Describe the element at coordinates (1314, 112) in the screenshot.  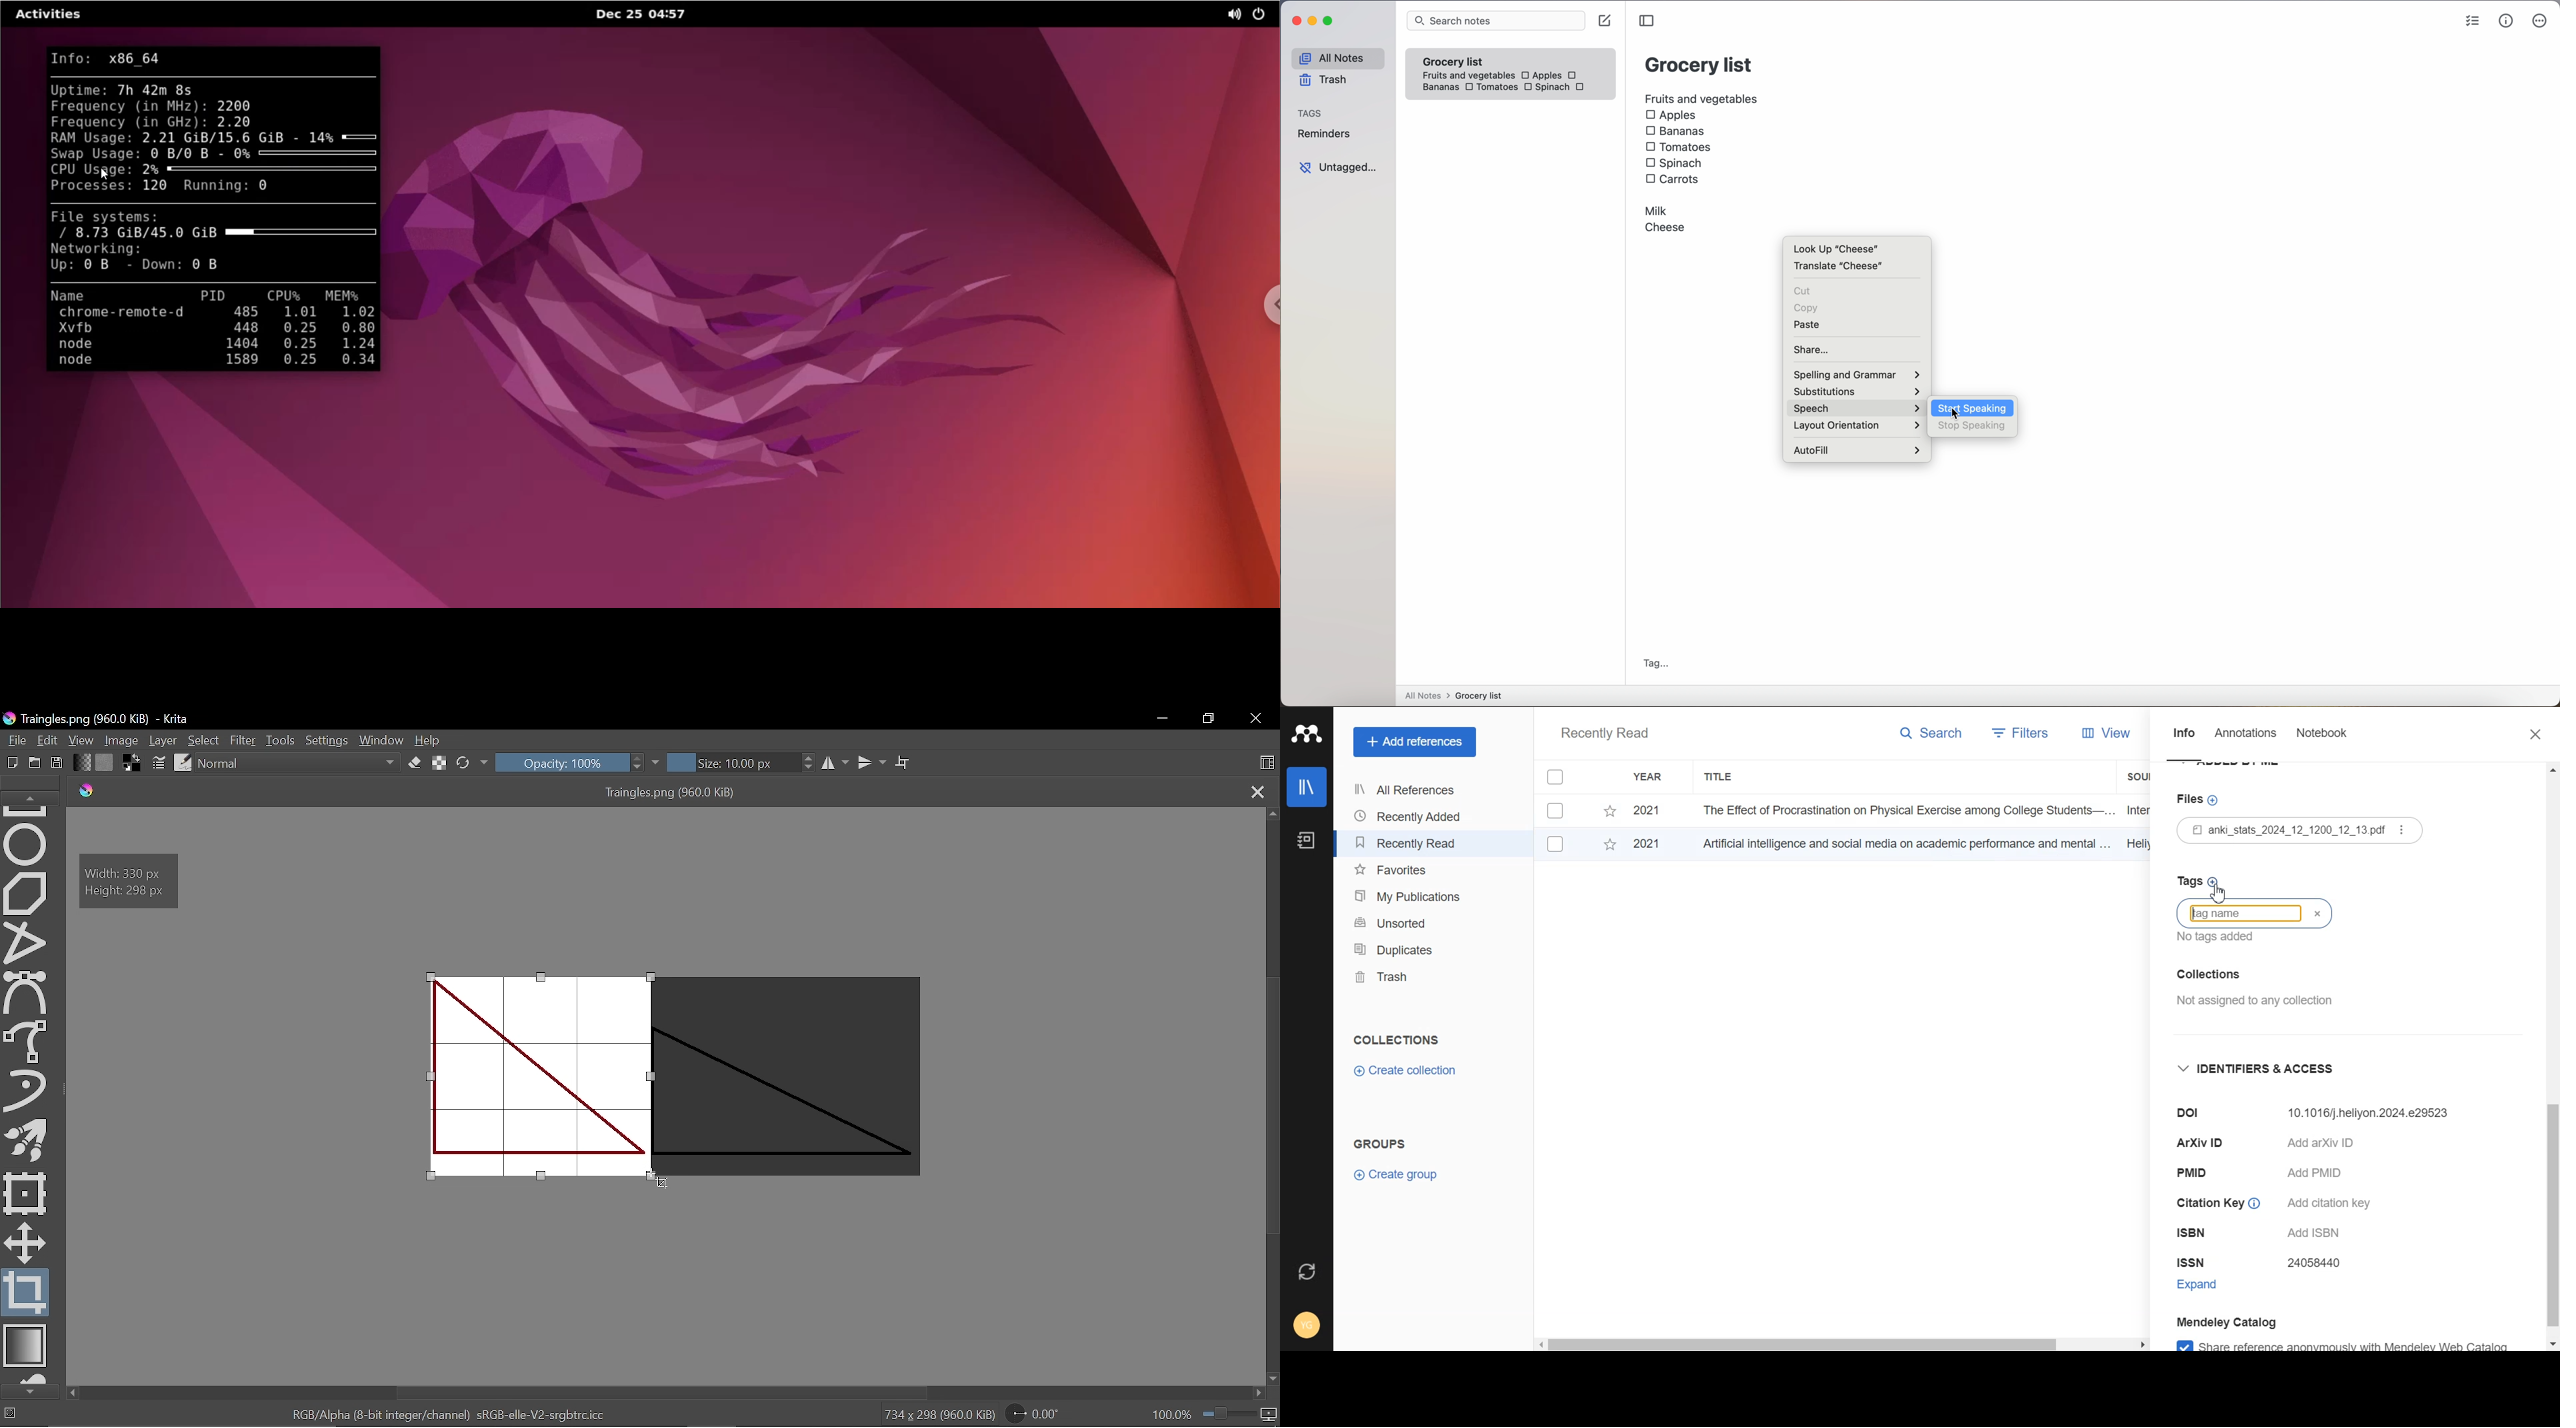
I see `tags` at that location.